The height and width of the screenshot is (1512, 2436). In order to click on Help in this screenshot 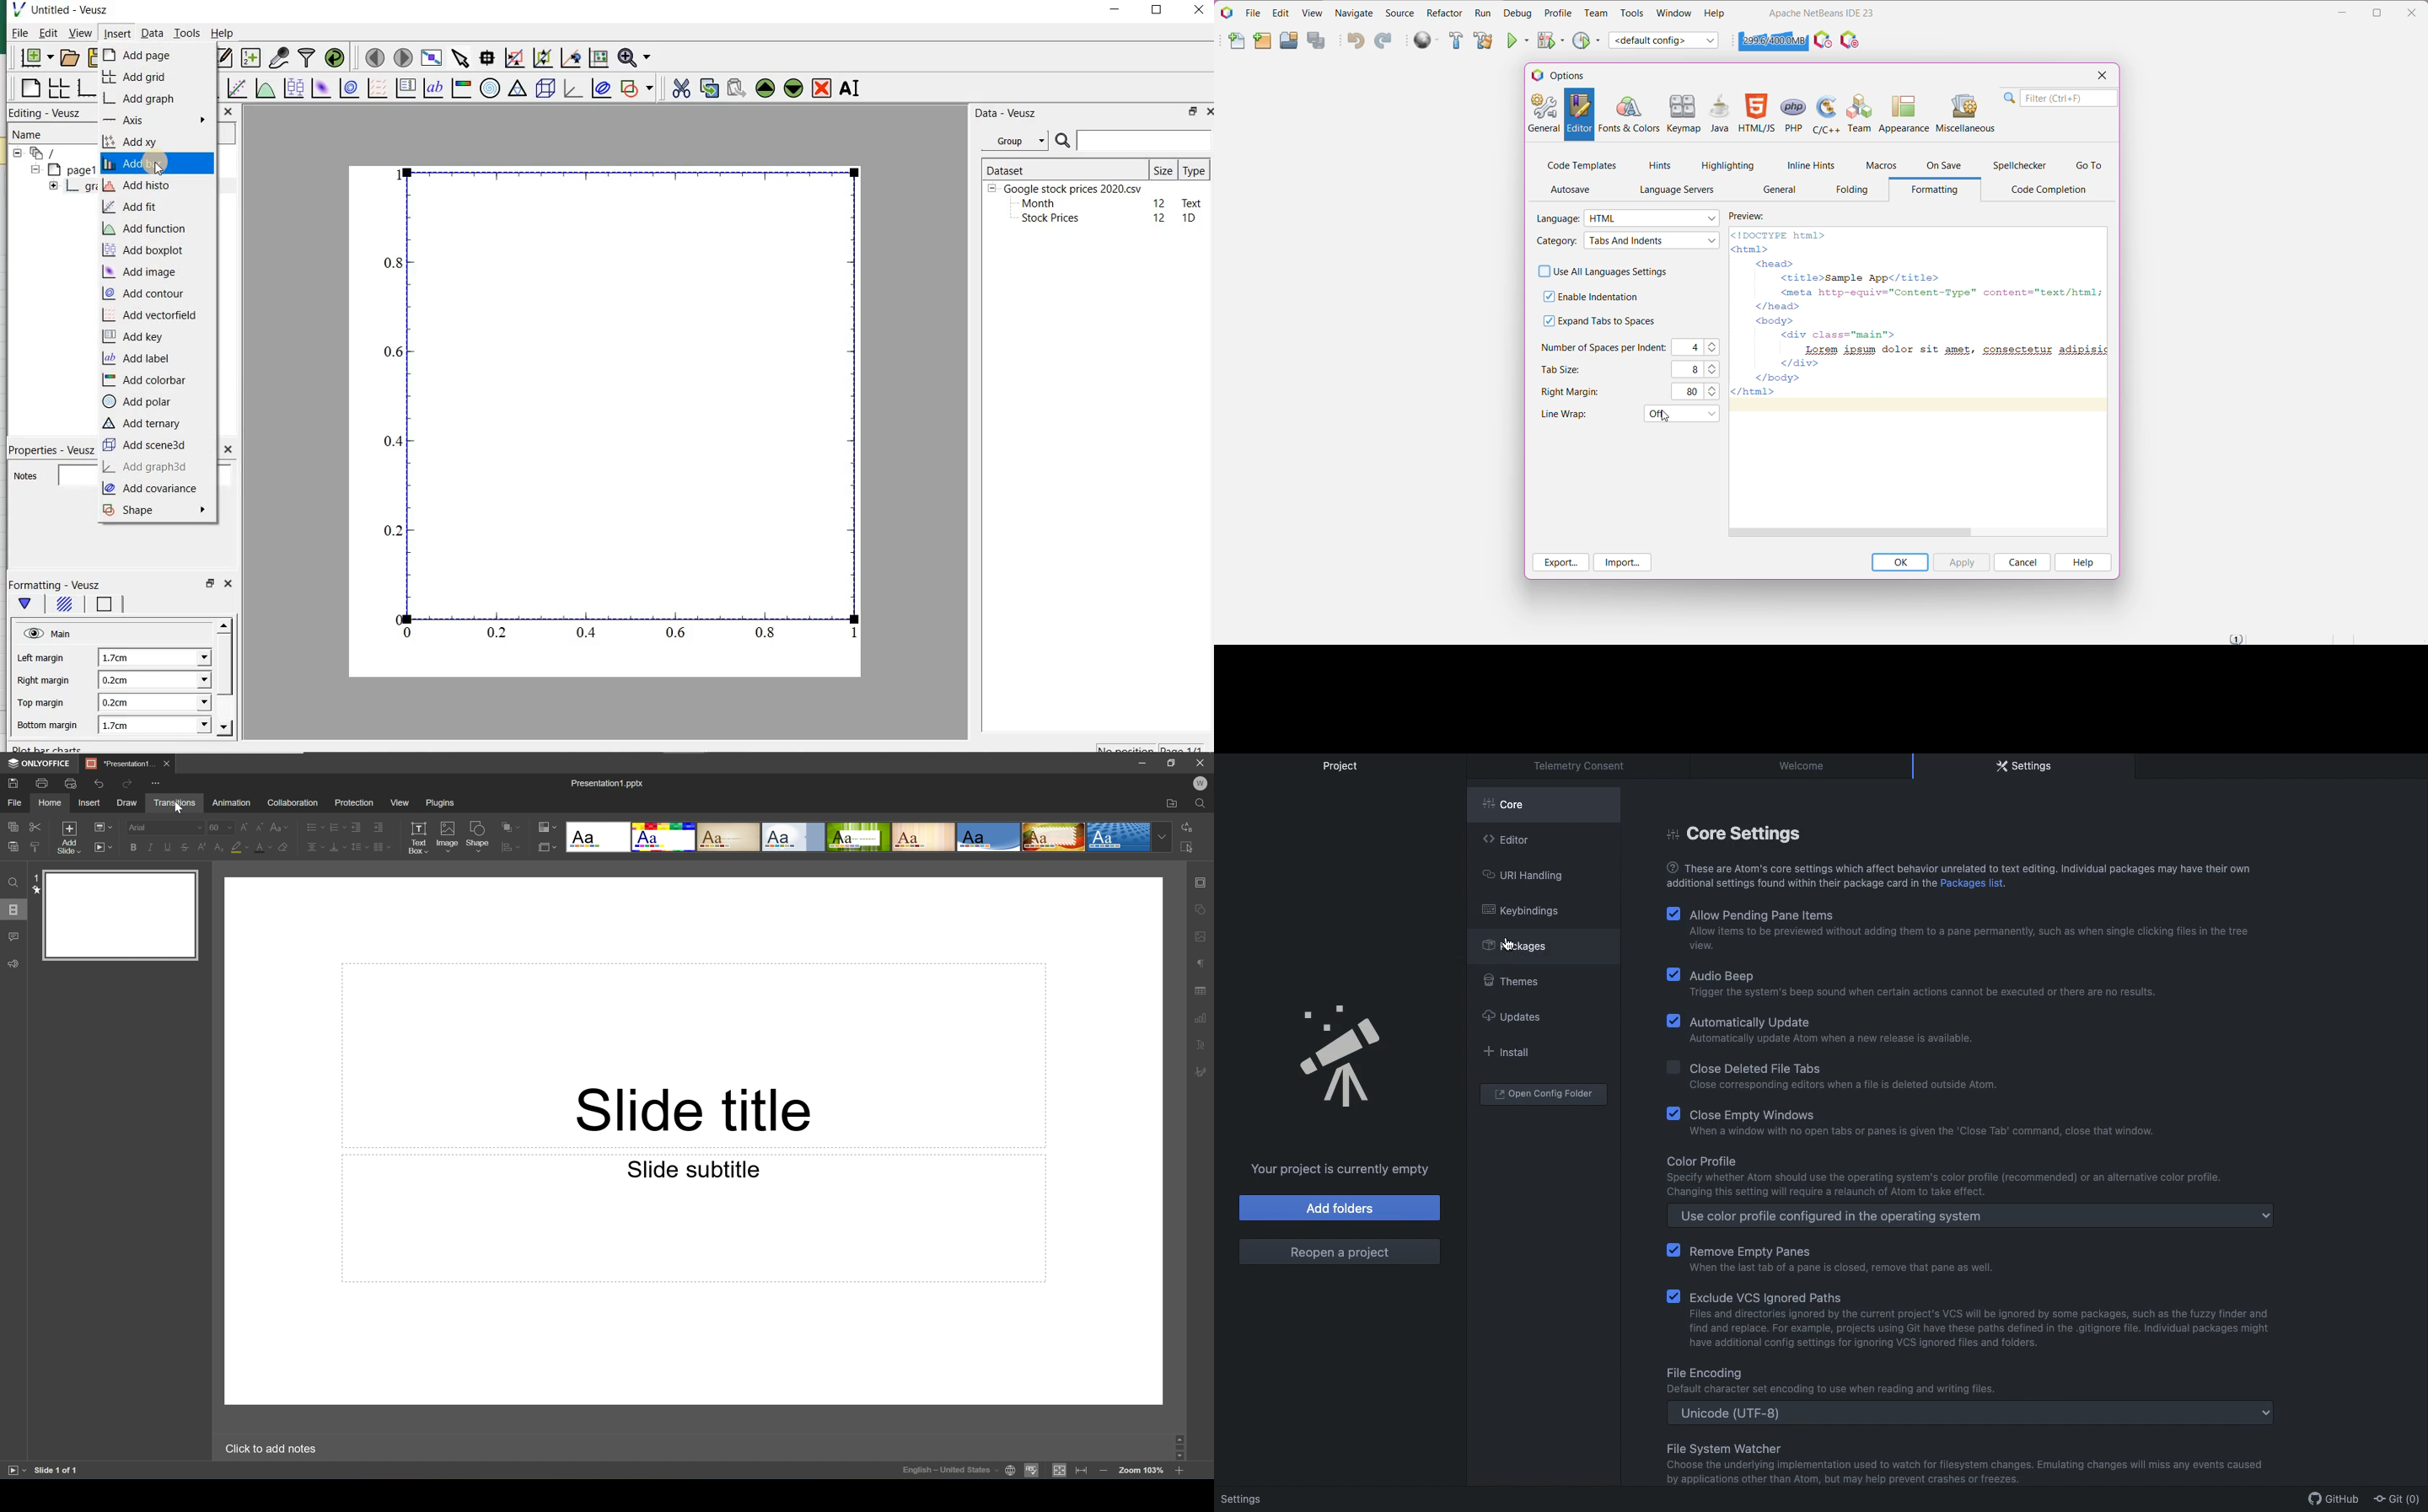, I will do `click(2083, 563)`.